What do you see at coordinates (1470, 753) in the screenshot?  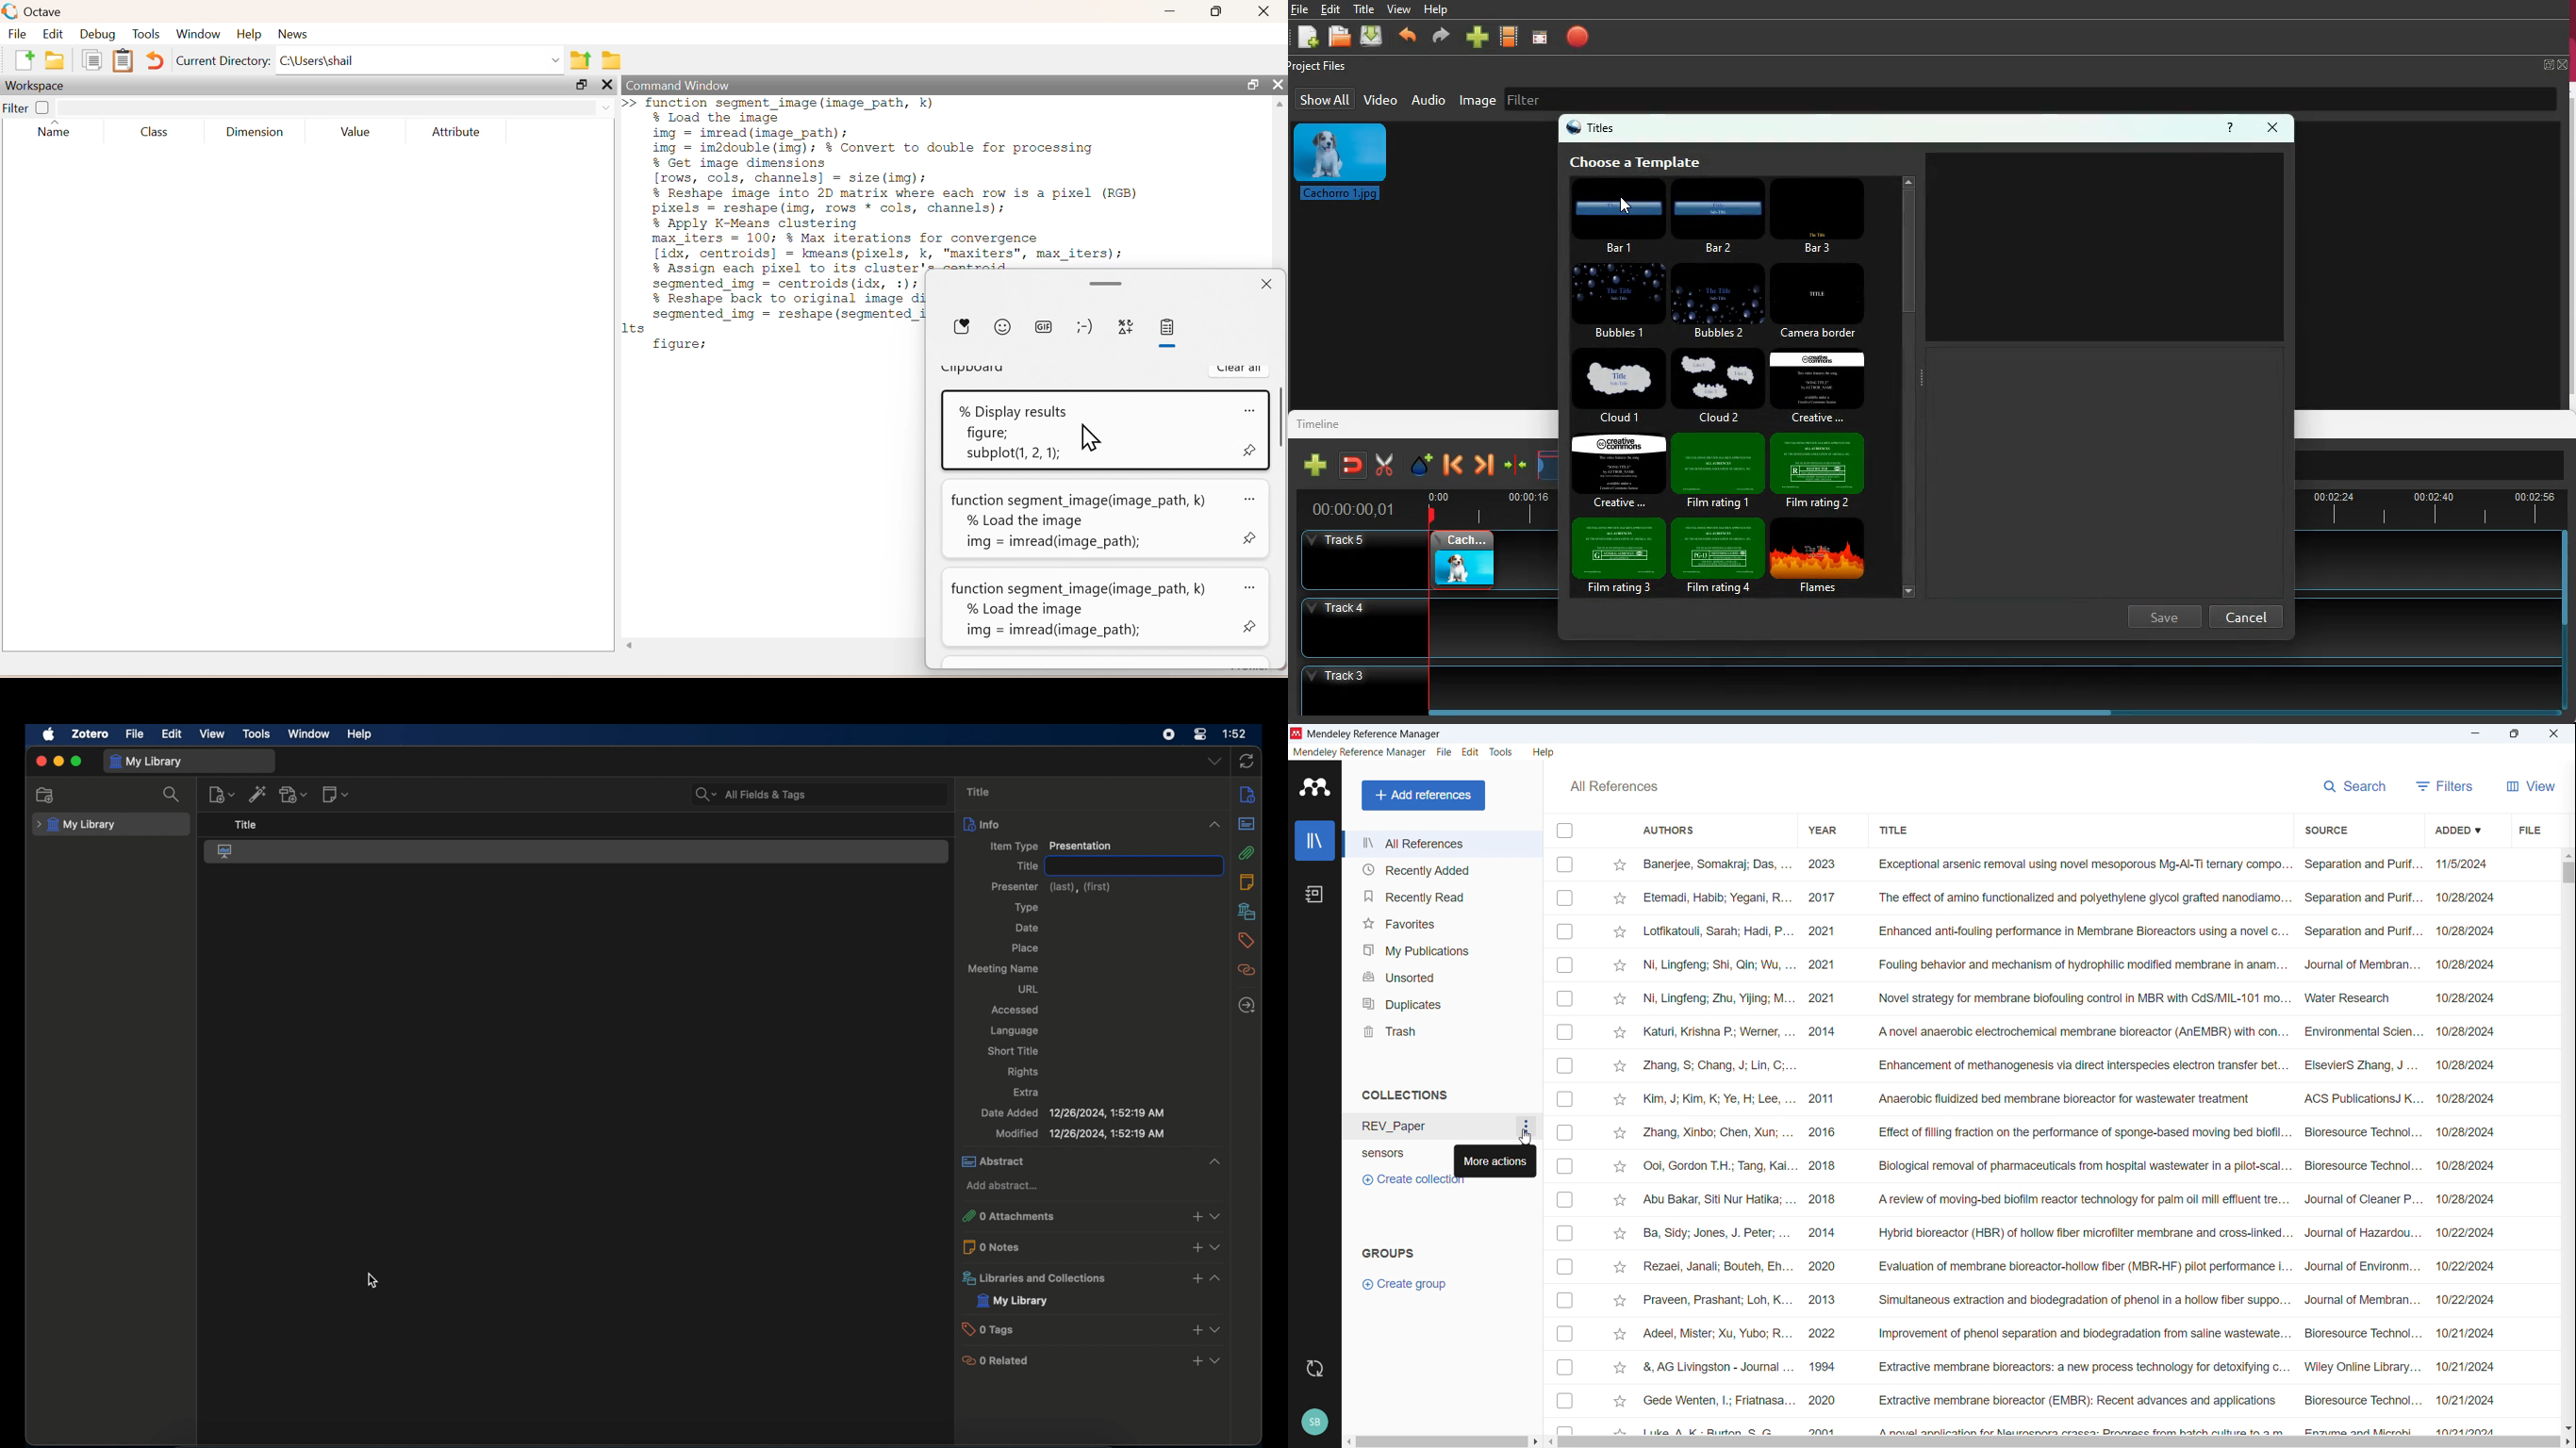 I see `edit` at bounding box center [1470, 753].